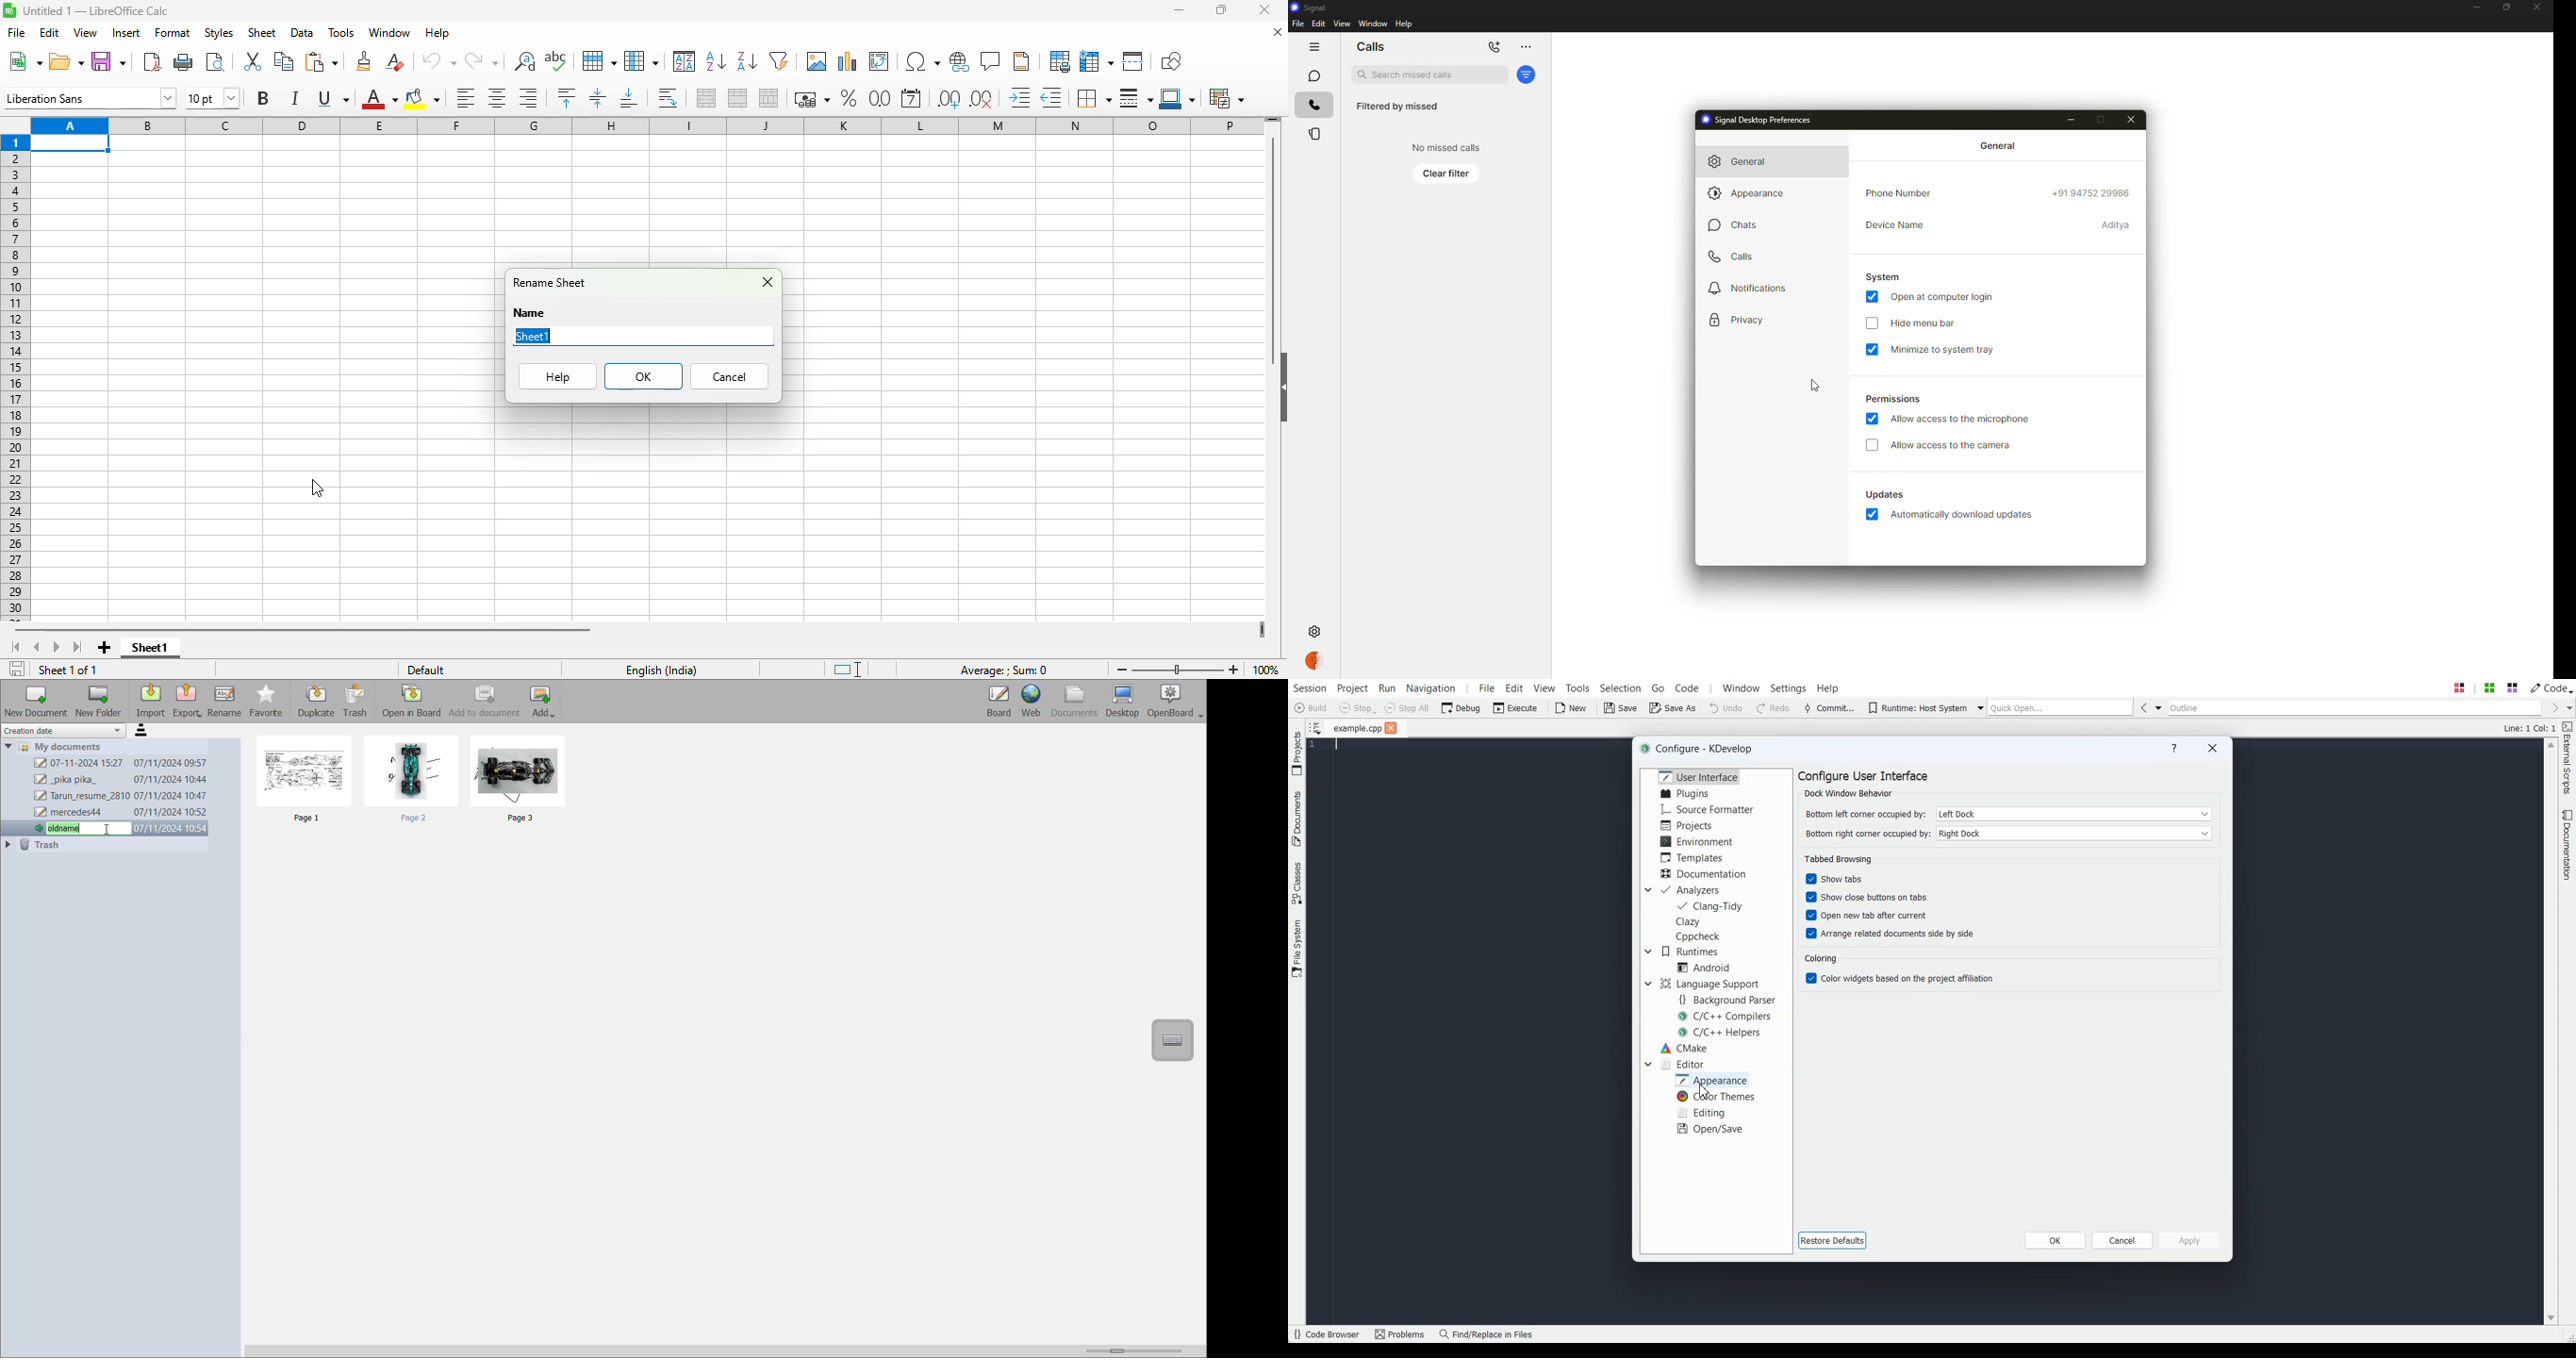  What do you see at coordinates (1447, 173) in the screenshot?
I see `clear filter` at bounding box center [1447, 173].